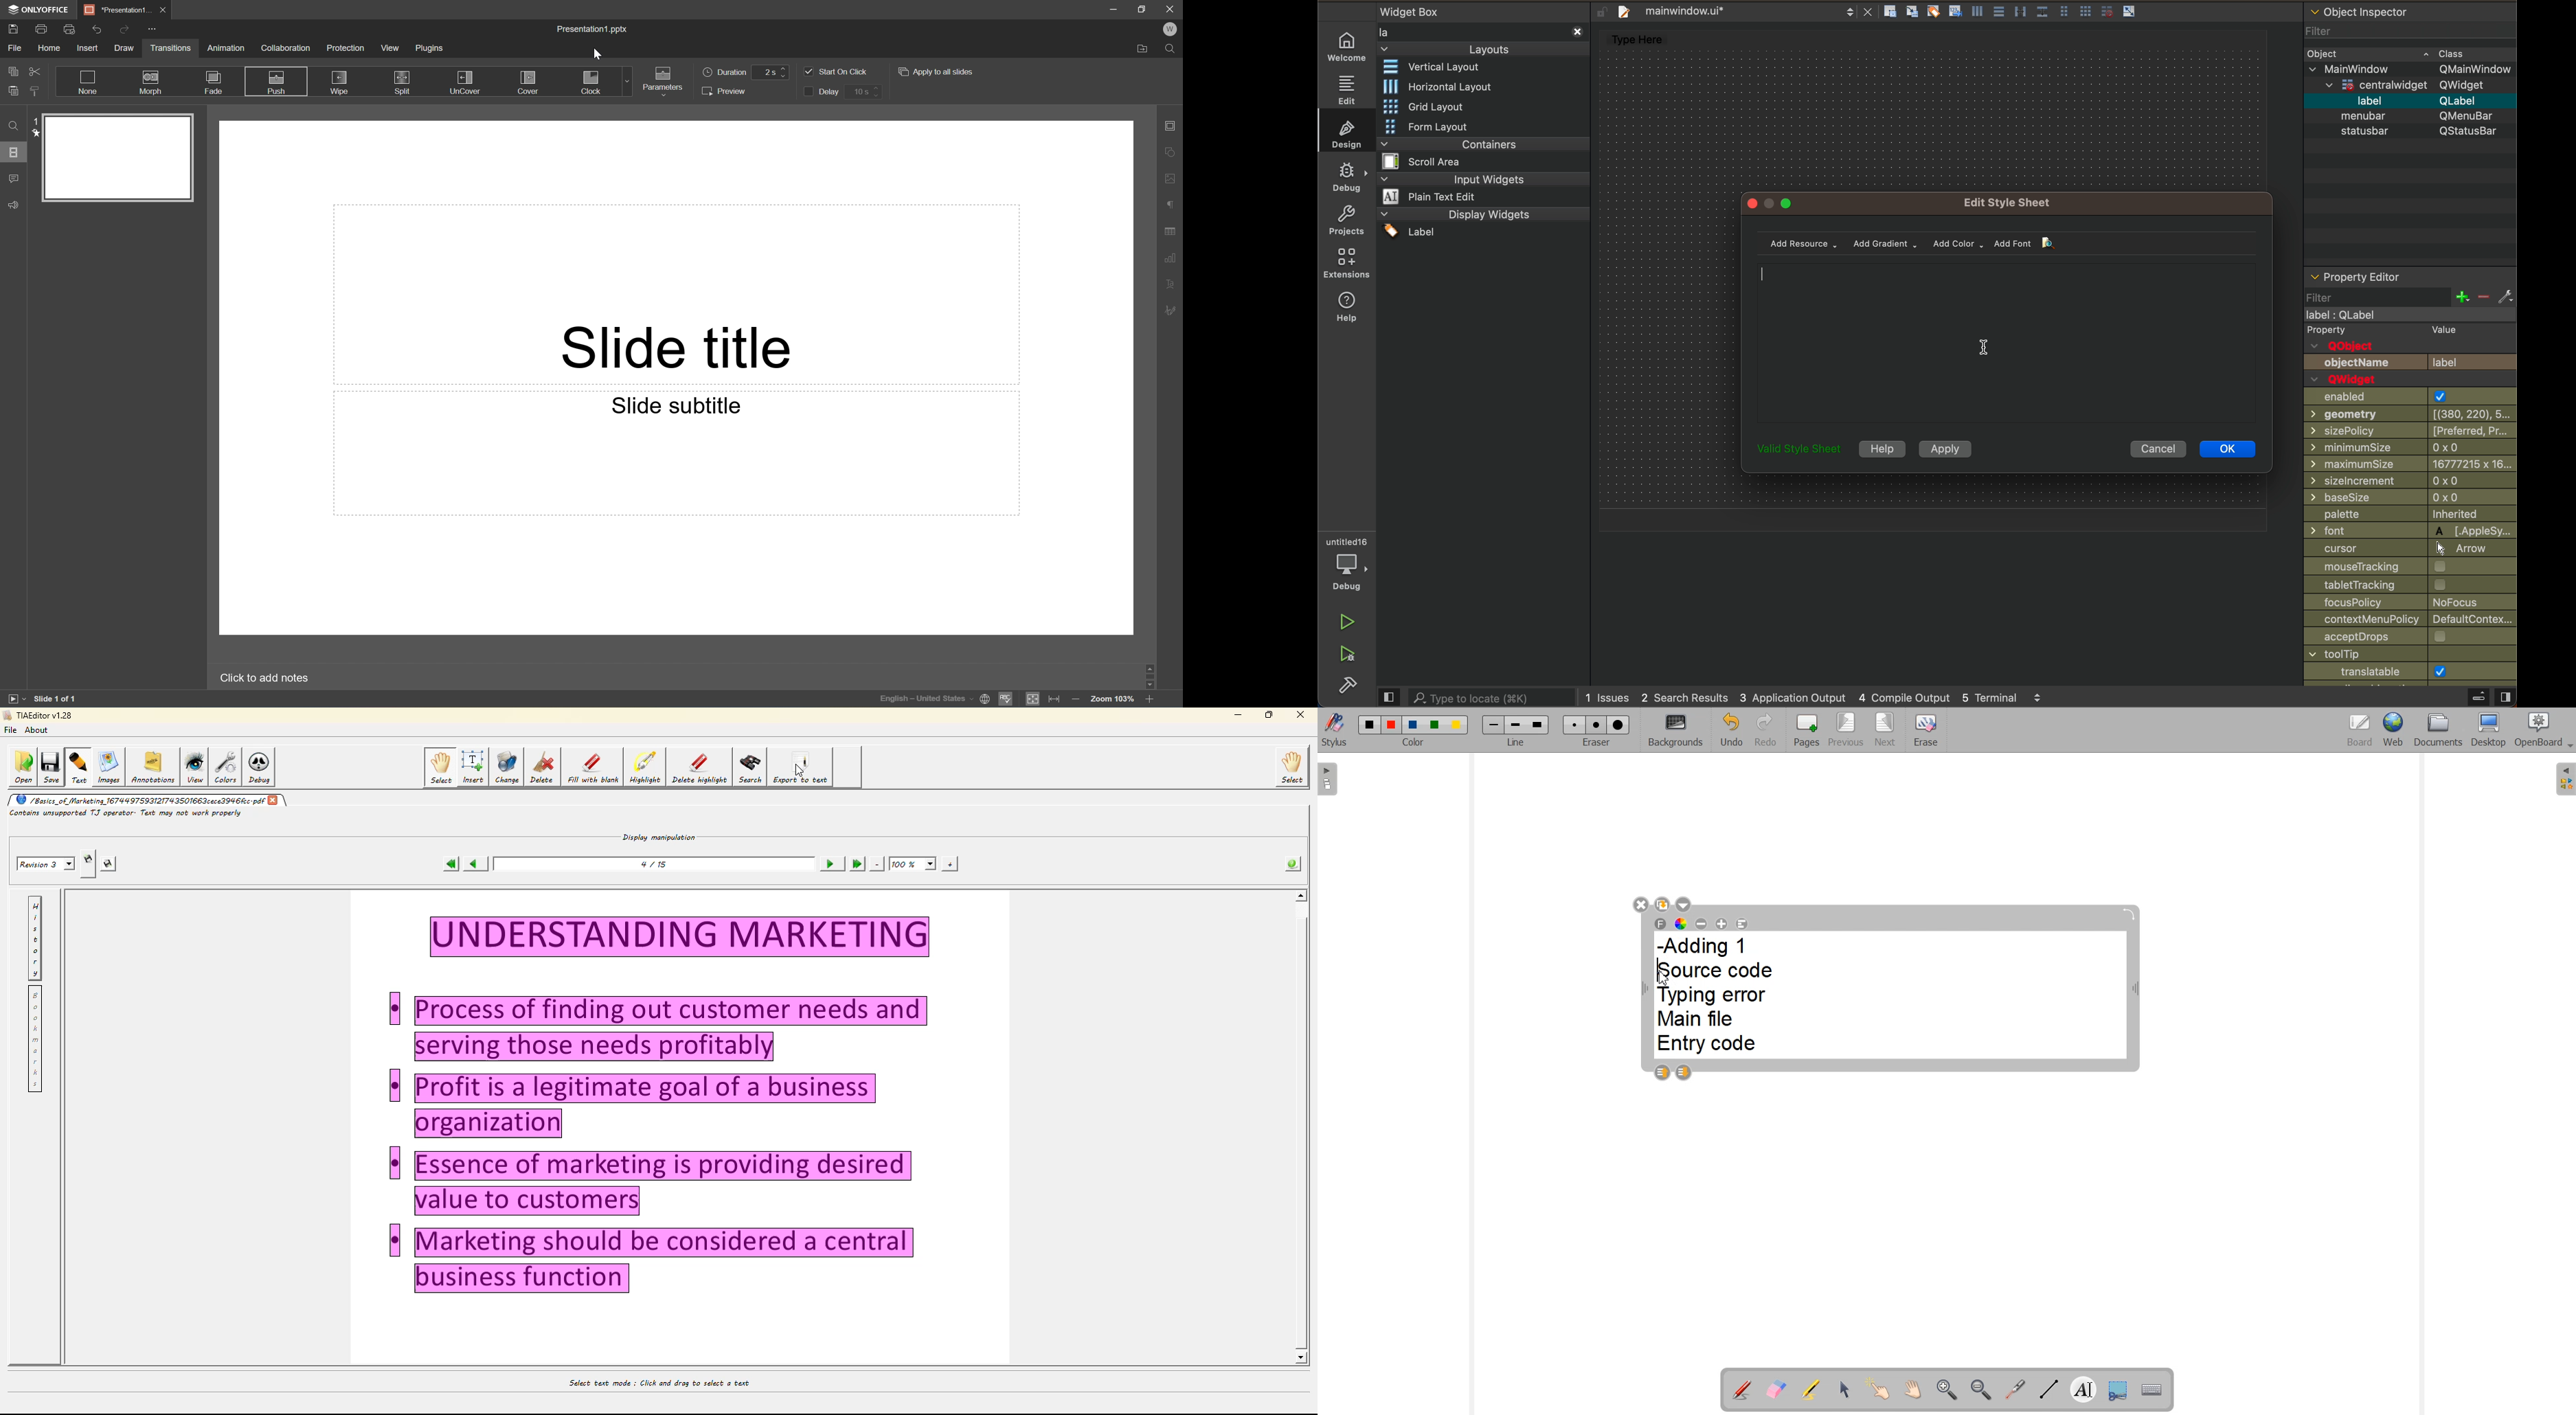 This screenshot has height=1428, width=2576. I want to click on files, so click(2015, 12).